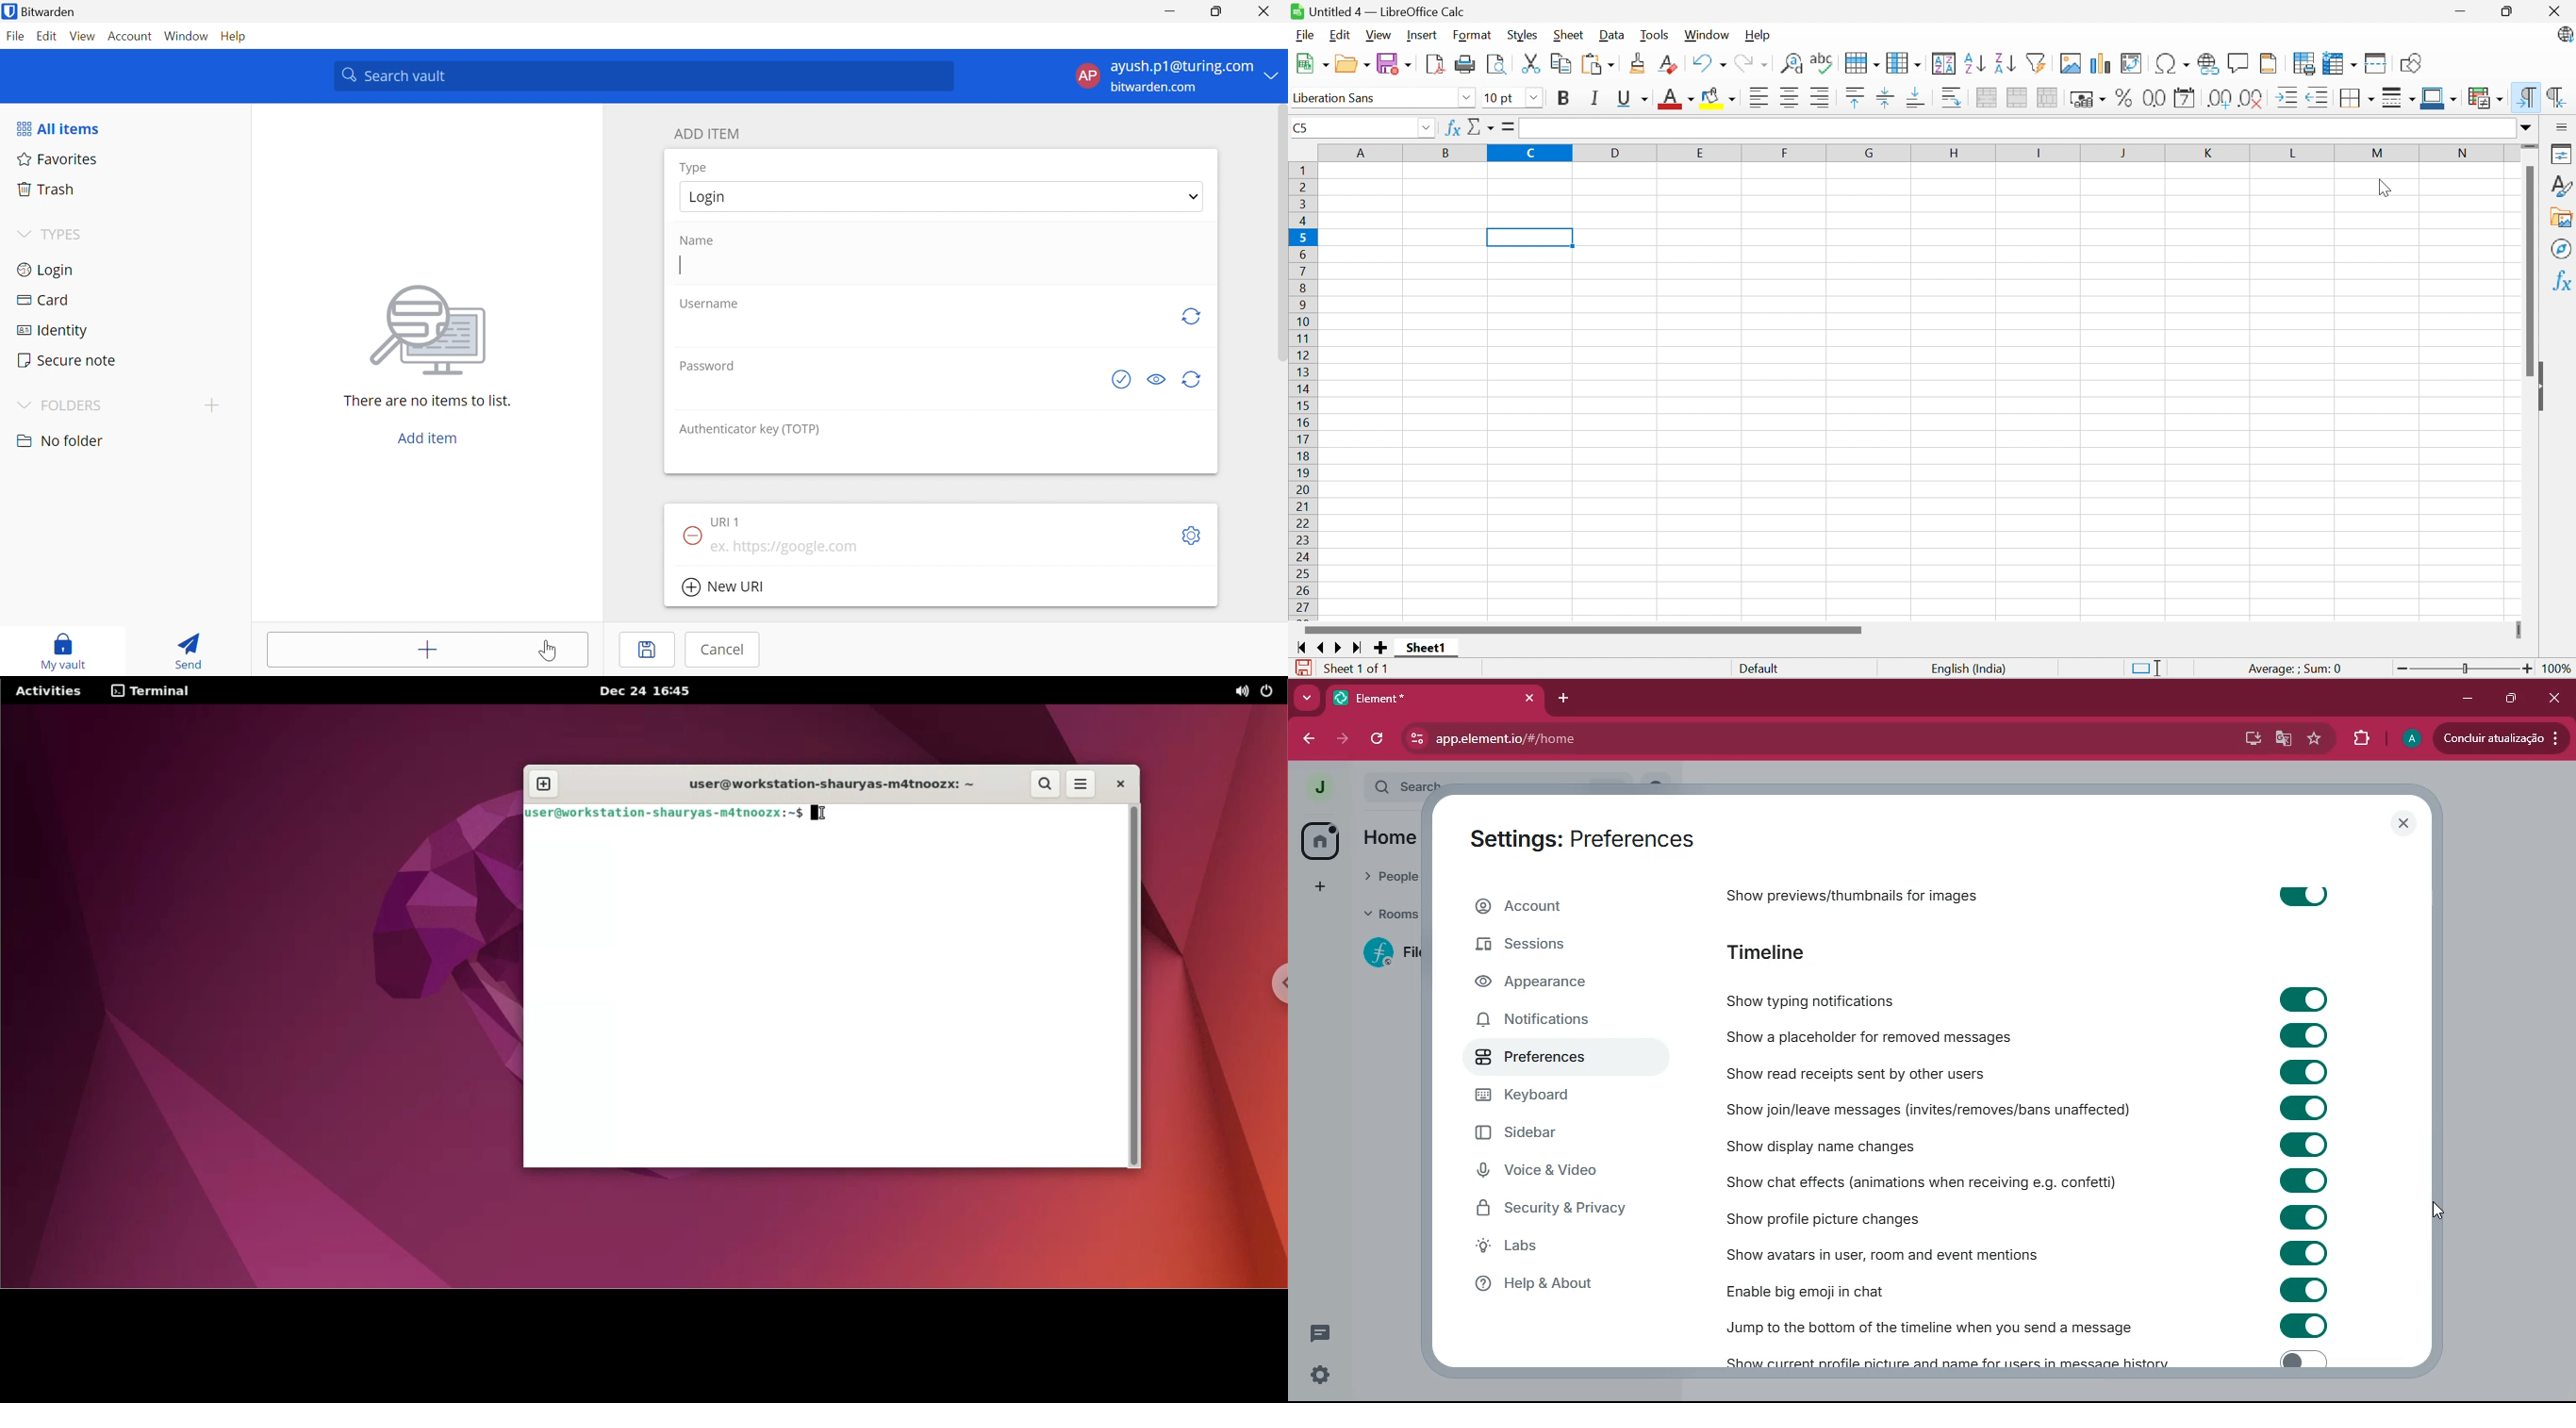 This screenshot has width=2576, height=1428. Describe the element at coordinates (2554, 699) in the screenshot. I see `close` at that location.